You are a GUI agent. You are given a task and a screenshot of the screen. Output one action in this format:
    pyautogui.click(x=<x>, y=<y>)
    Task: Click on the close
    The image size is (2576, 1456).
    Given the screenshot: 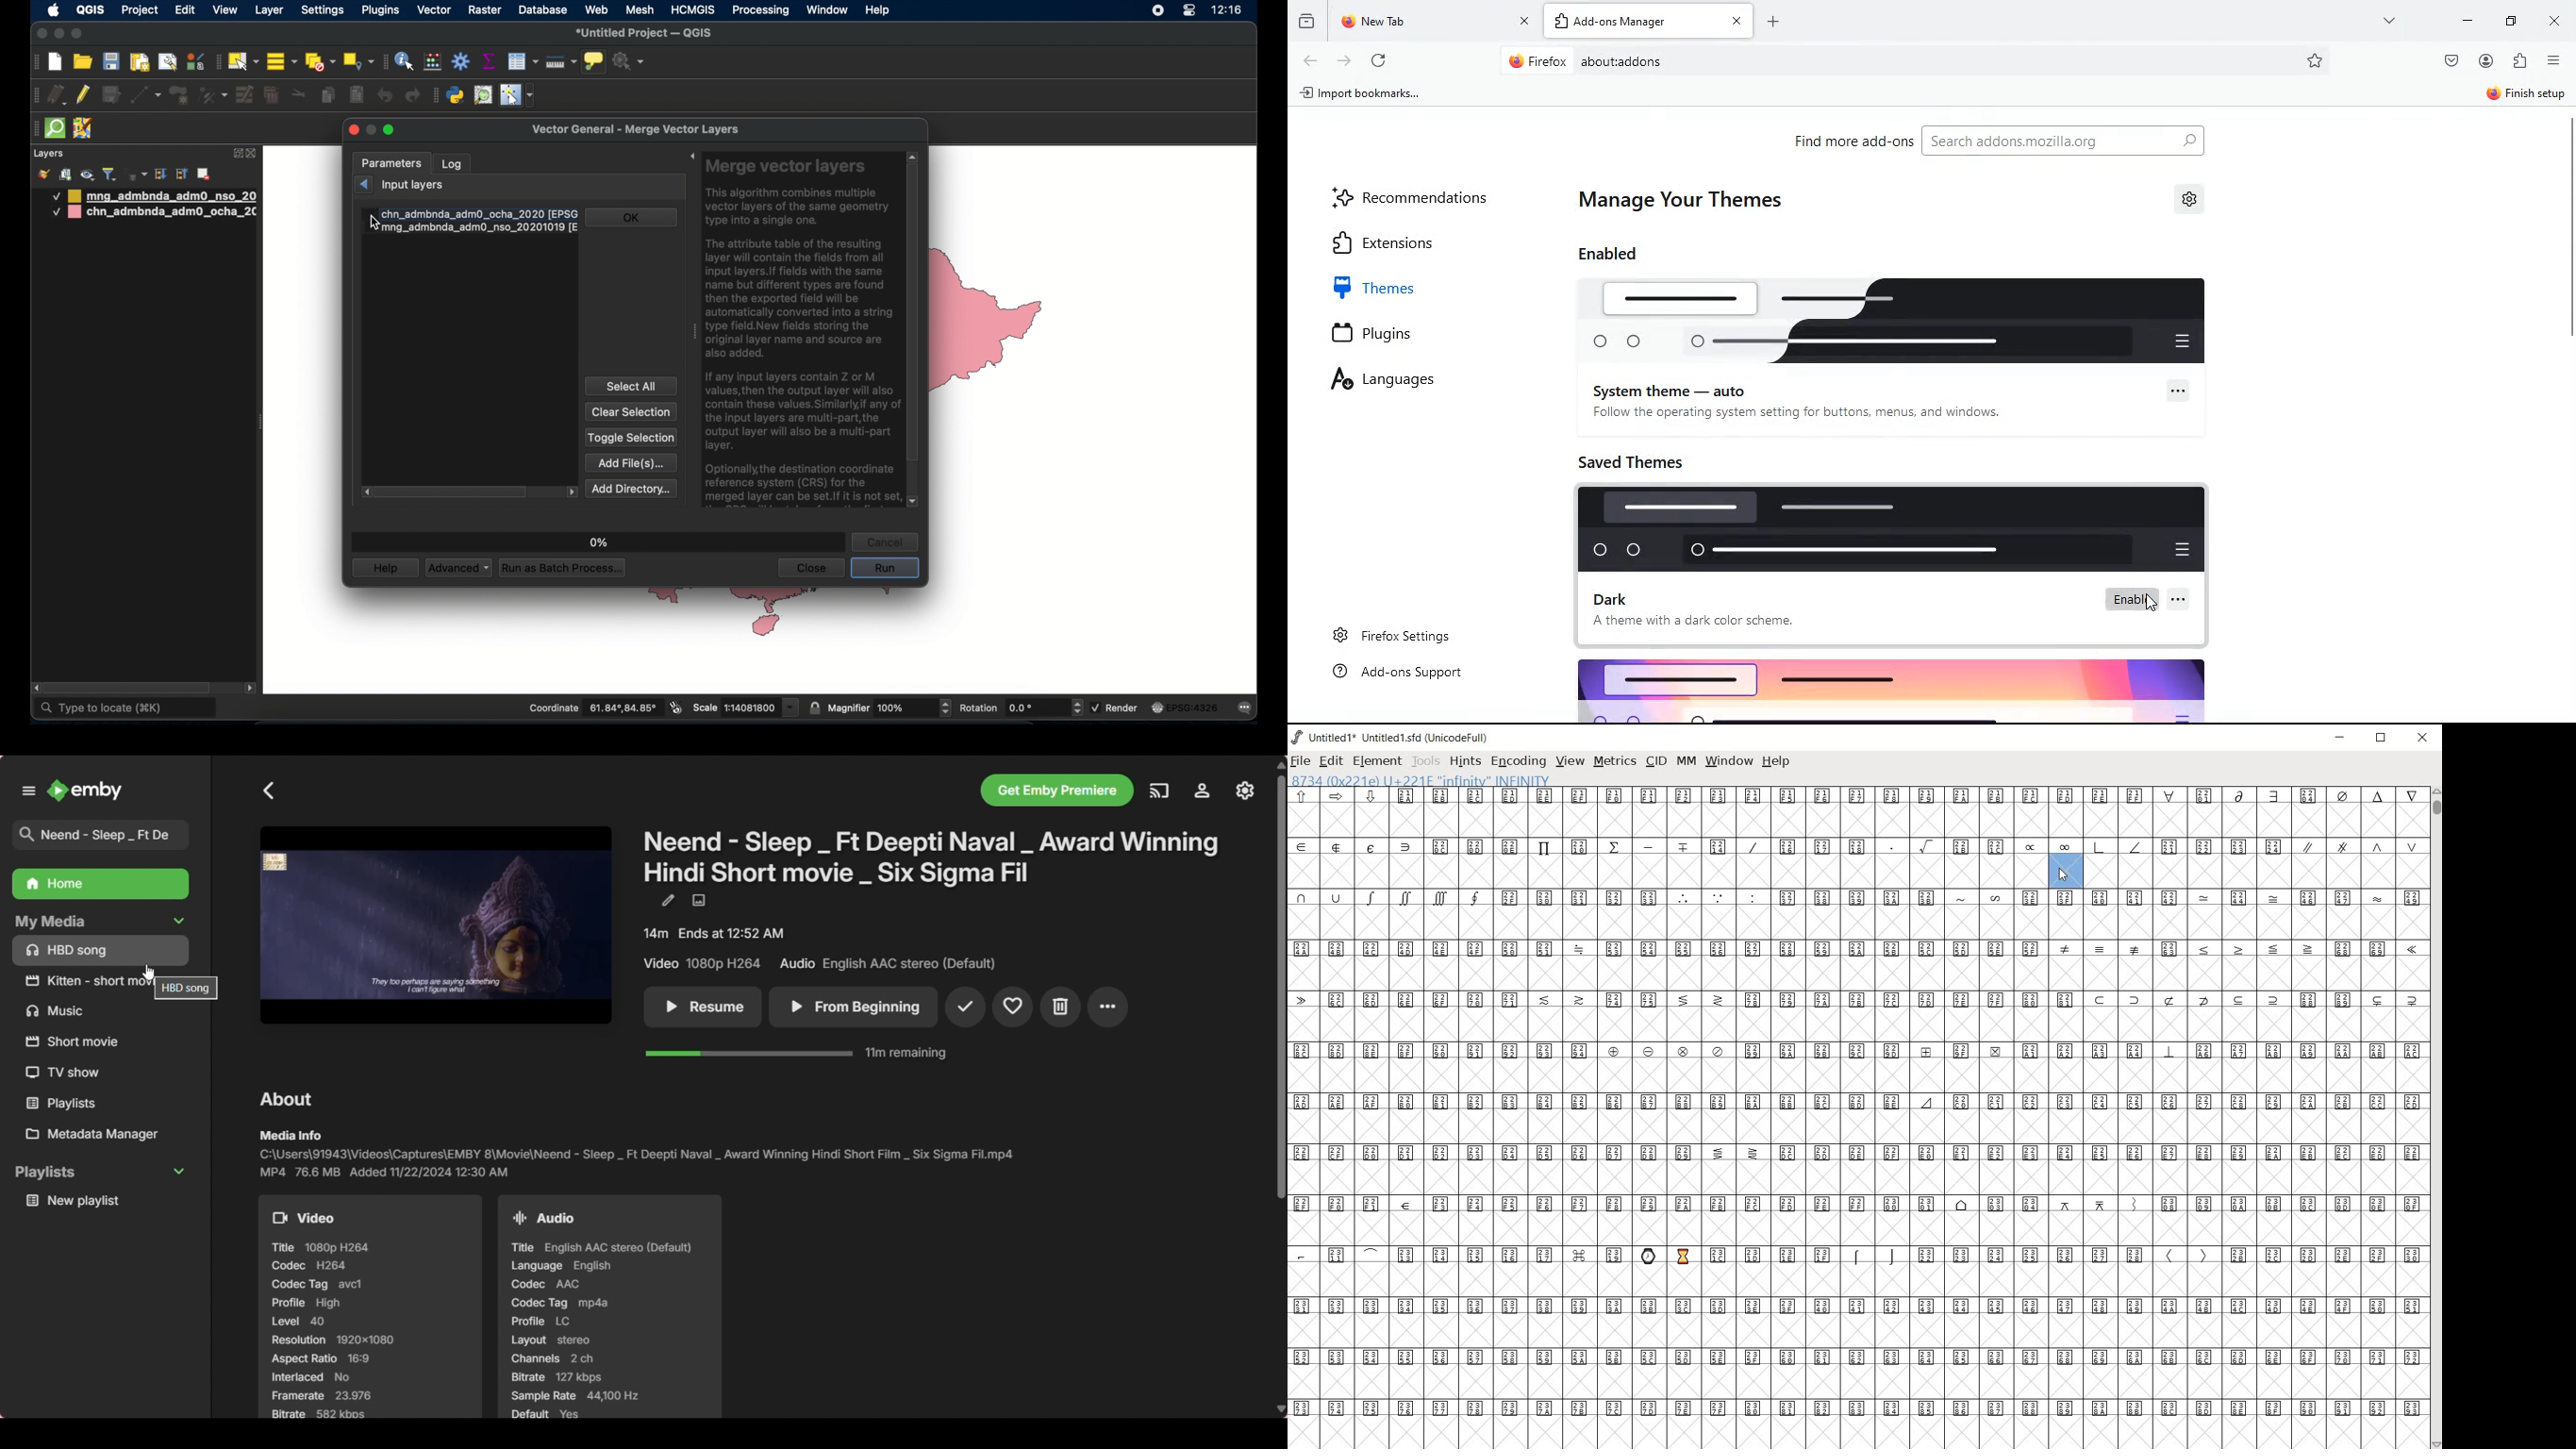 What is the action you would take?
    pyautogui.click(x=40, y=34)
    